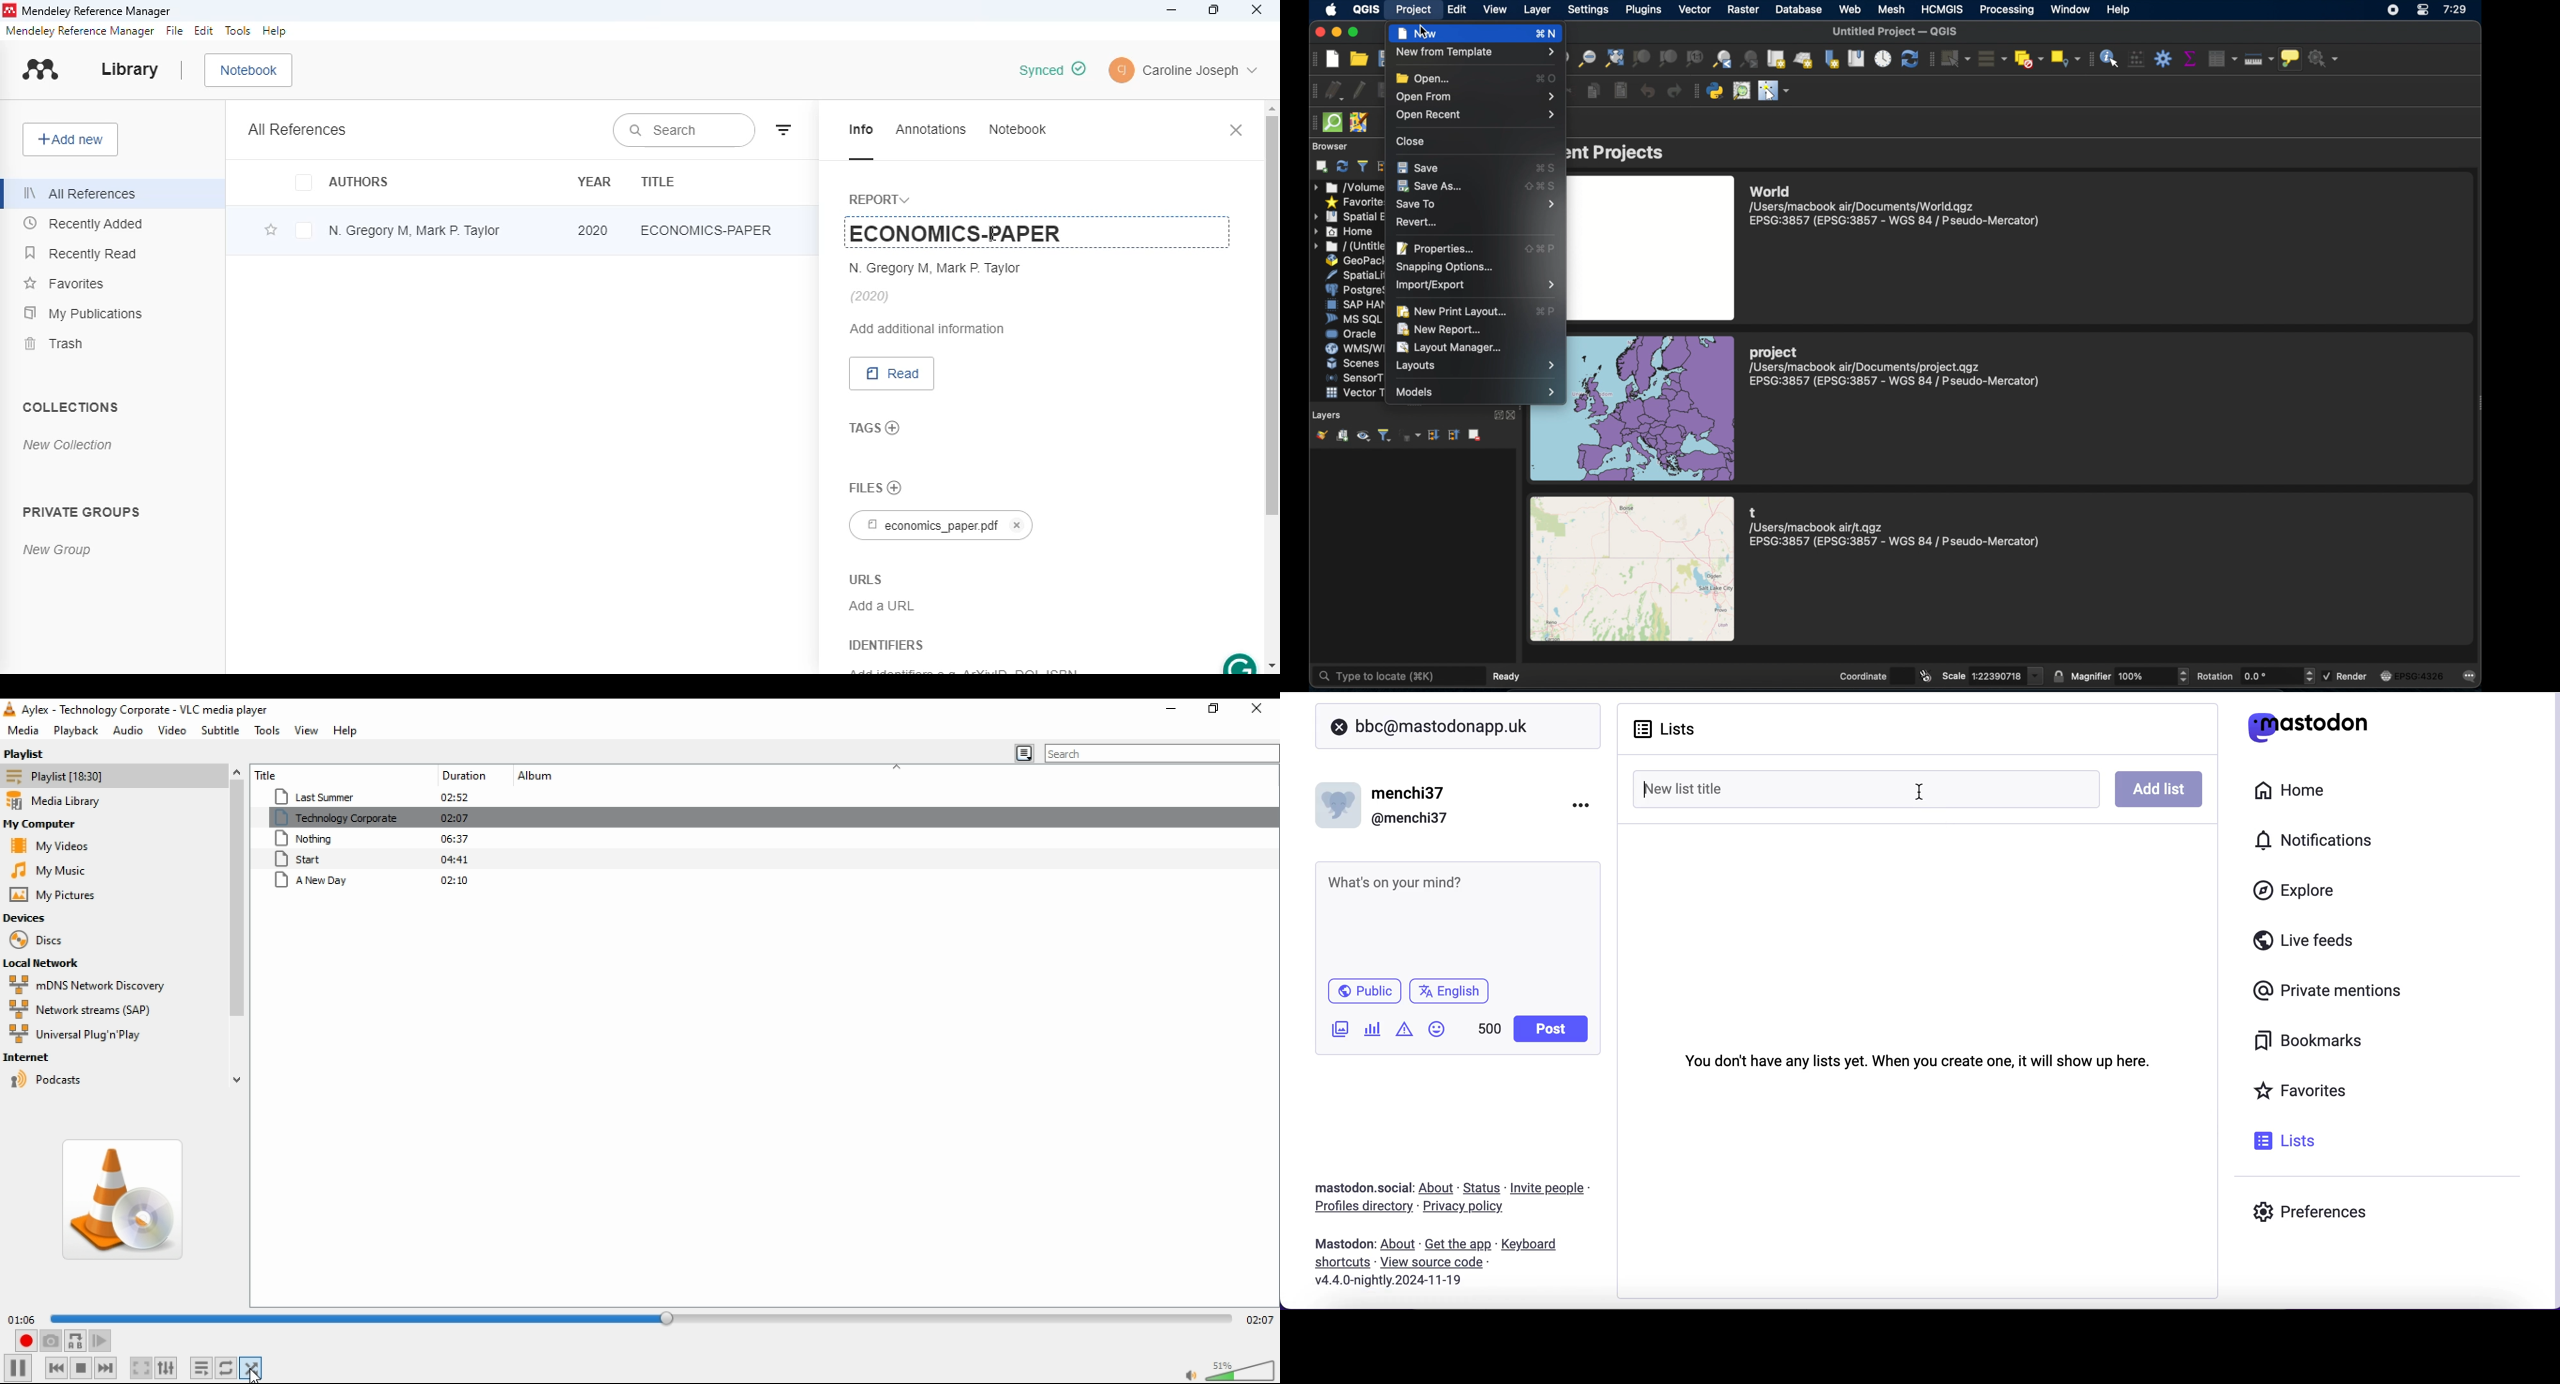 Image resolution: width=2576 pixels, height=1400 pixels. What do you see at coordinates (543, 775) in the screenshot?
I see `album` at bounding box center [543, 775].